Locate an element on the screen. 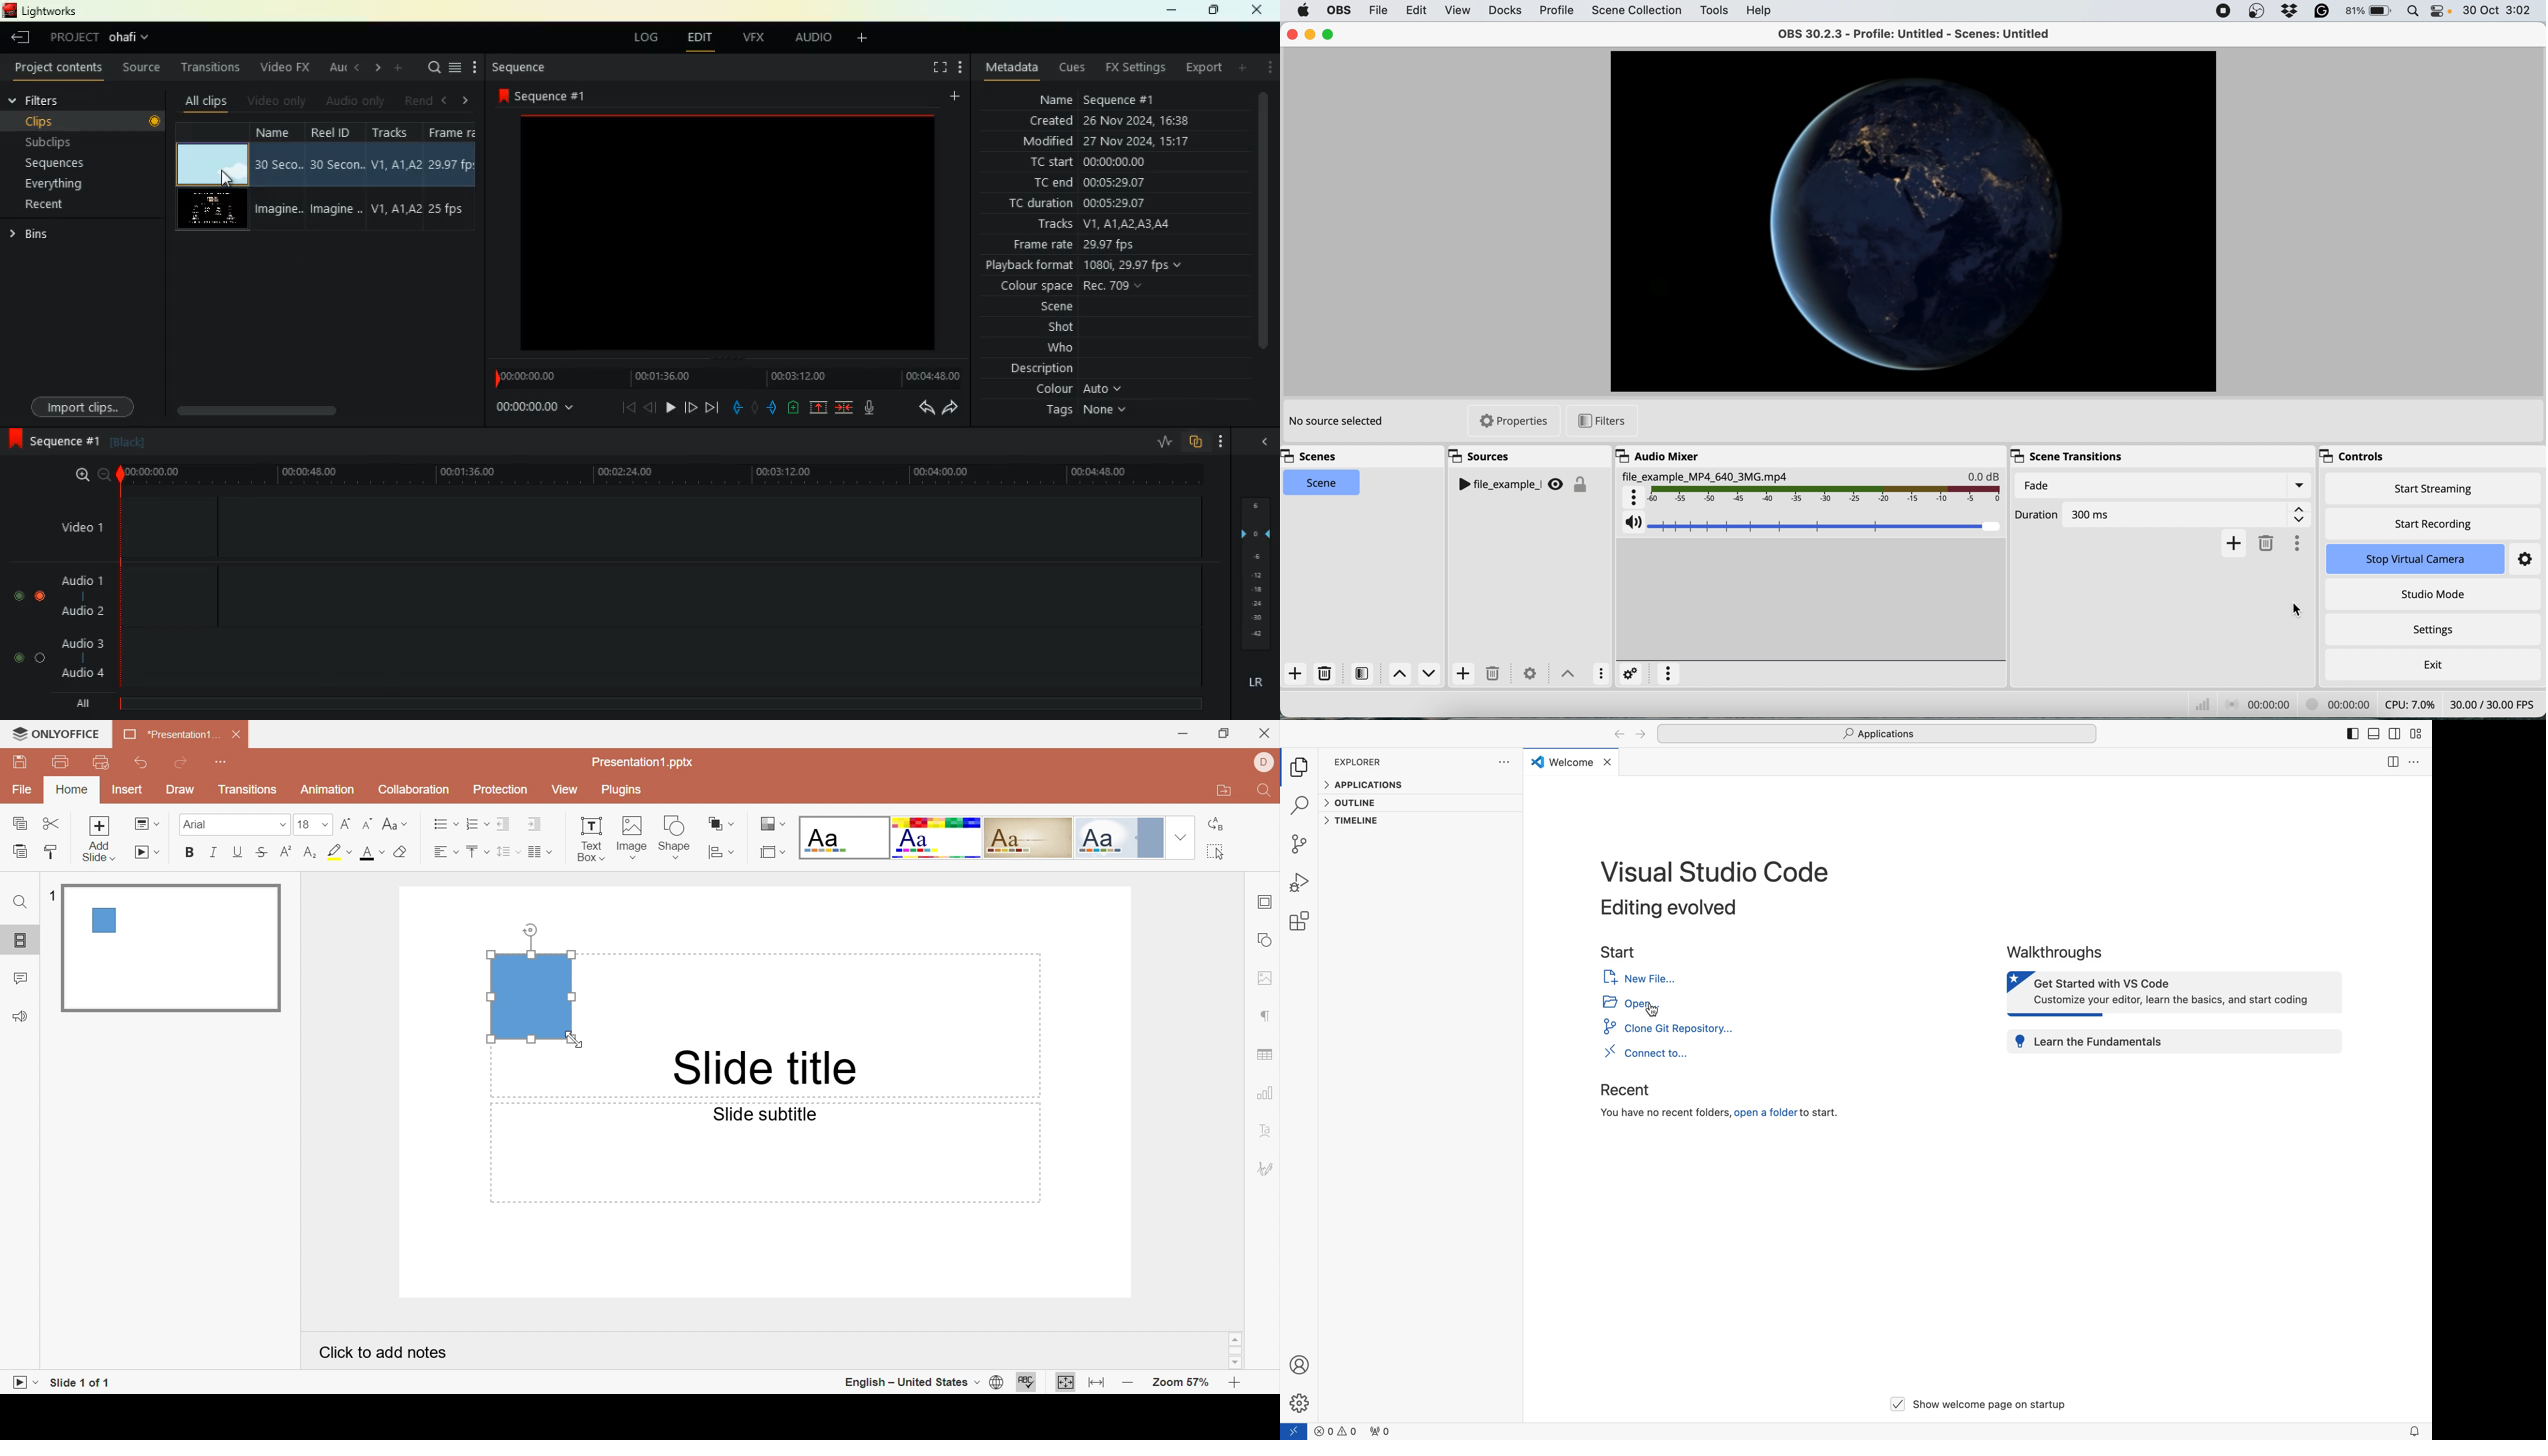  import clips is located at coordinates (79, 401).